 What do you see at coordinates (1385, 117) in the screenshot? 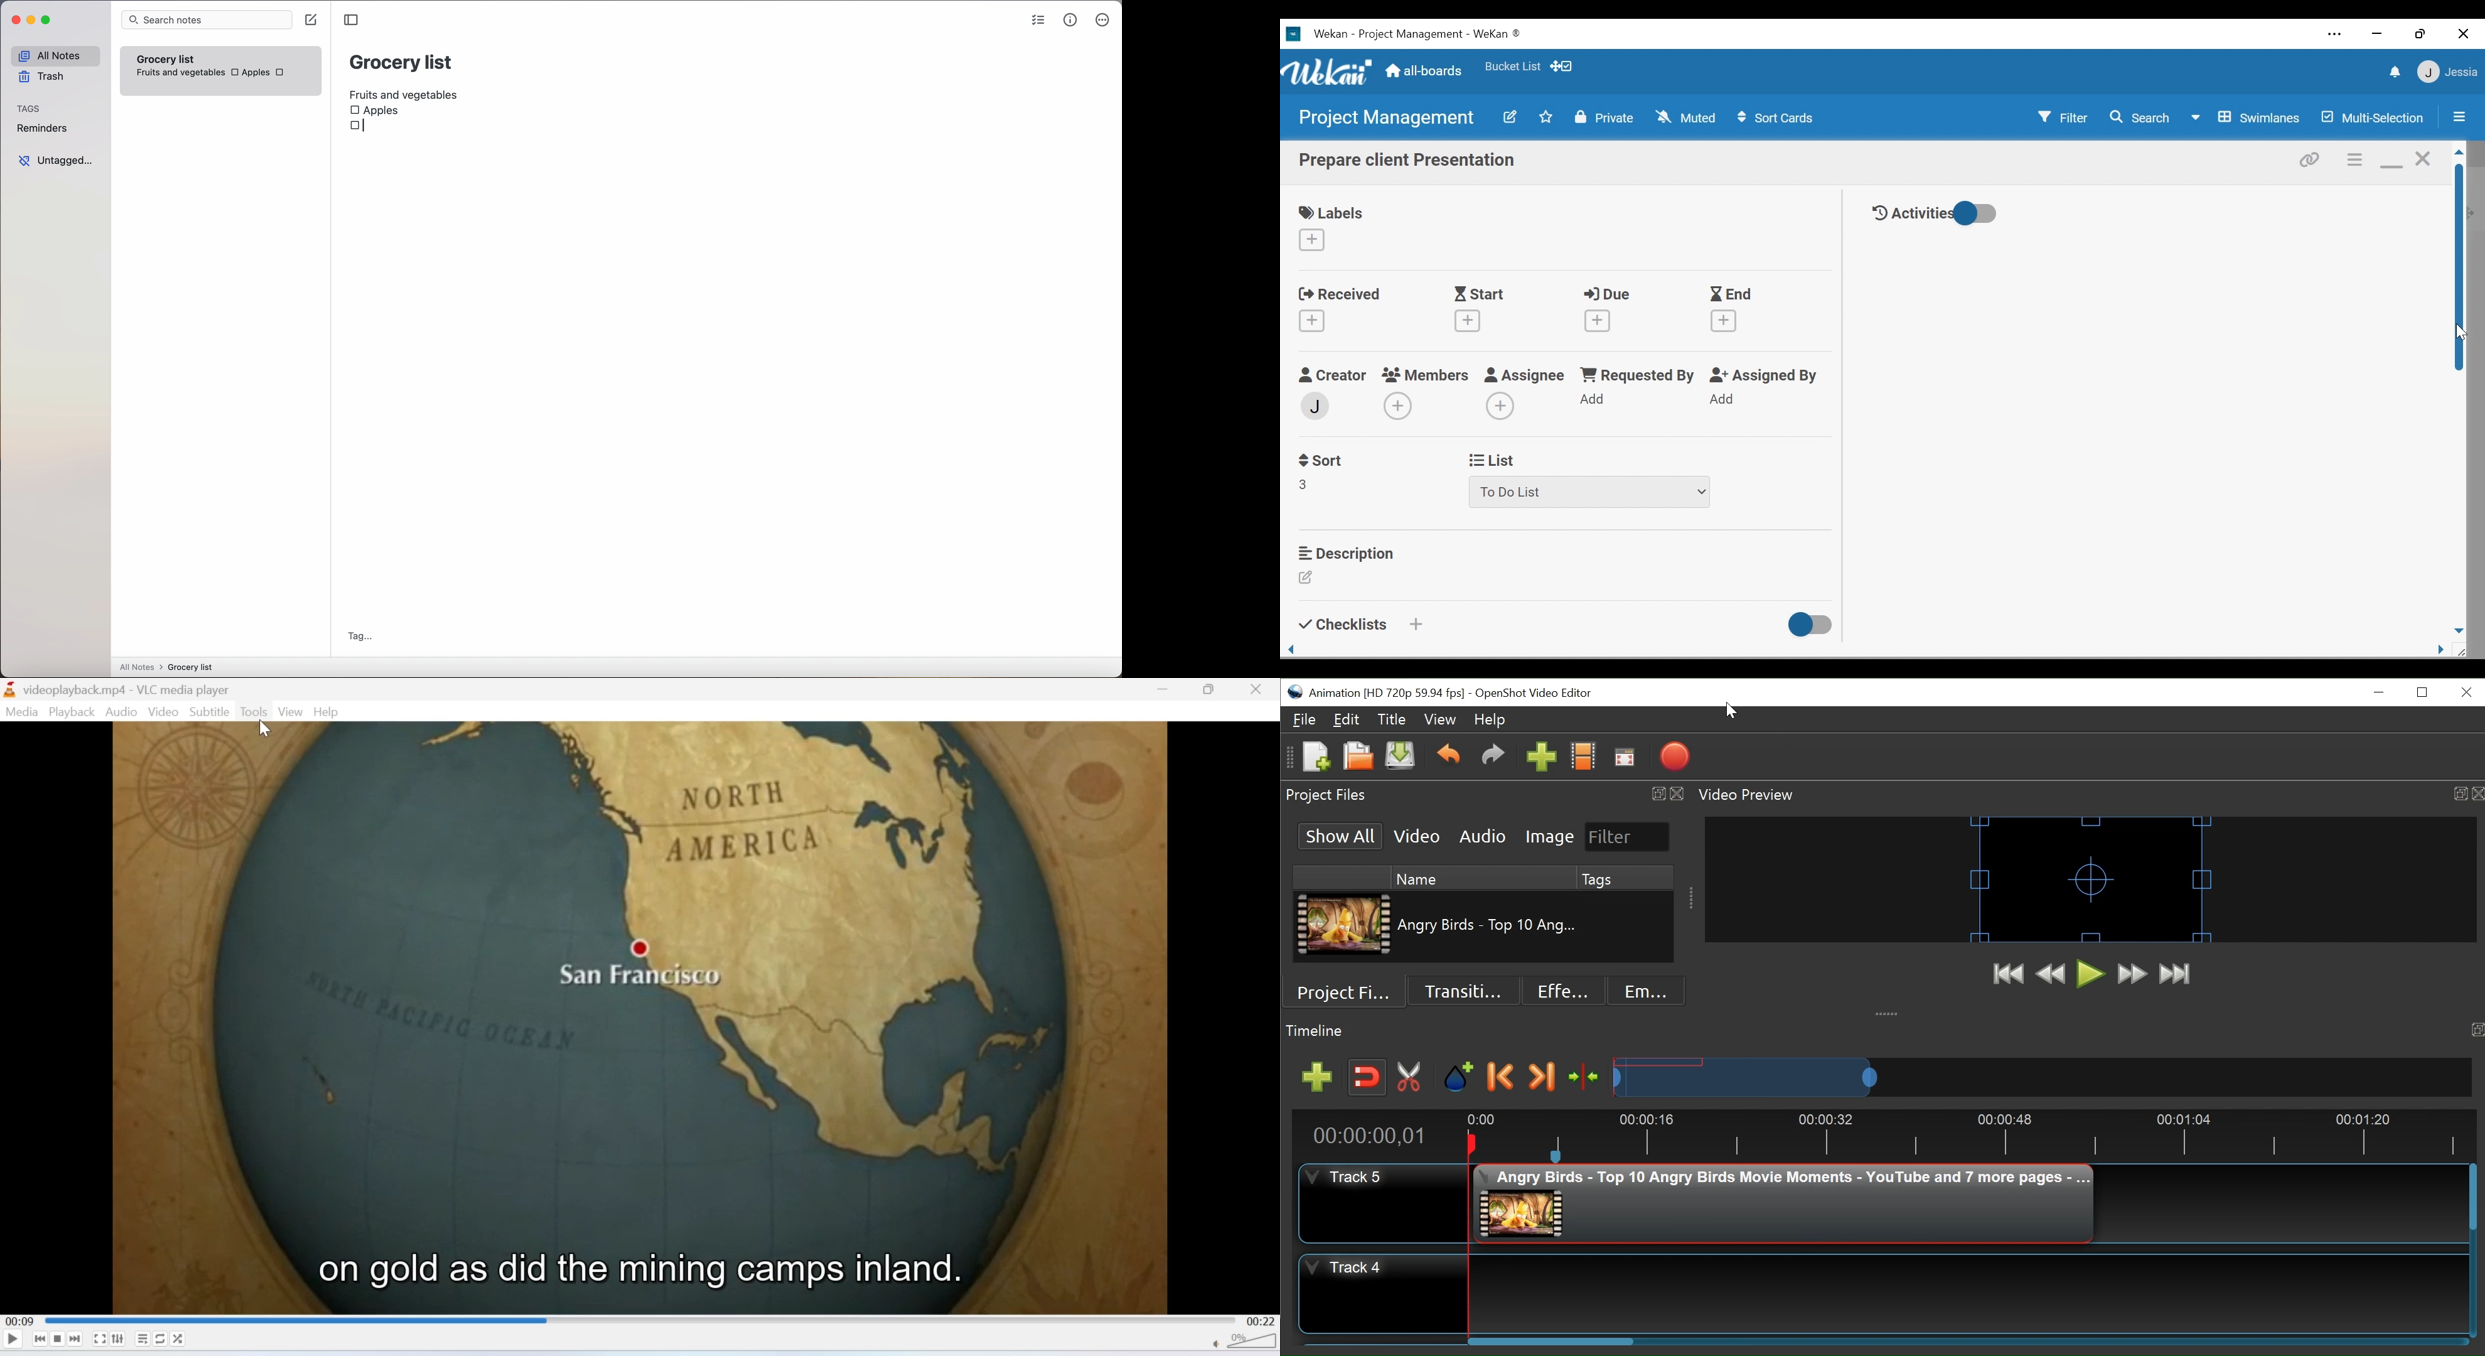
I see `Board name` at bounding box center [1385, 117].